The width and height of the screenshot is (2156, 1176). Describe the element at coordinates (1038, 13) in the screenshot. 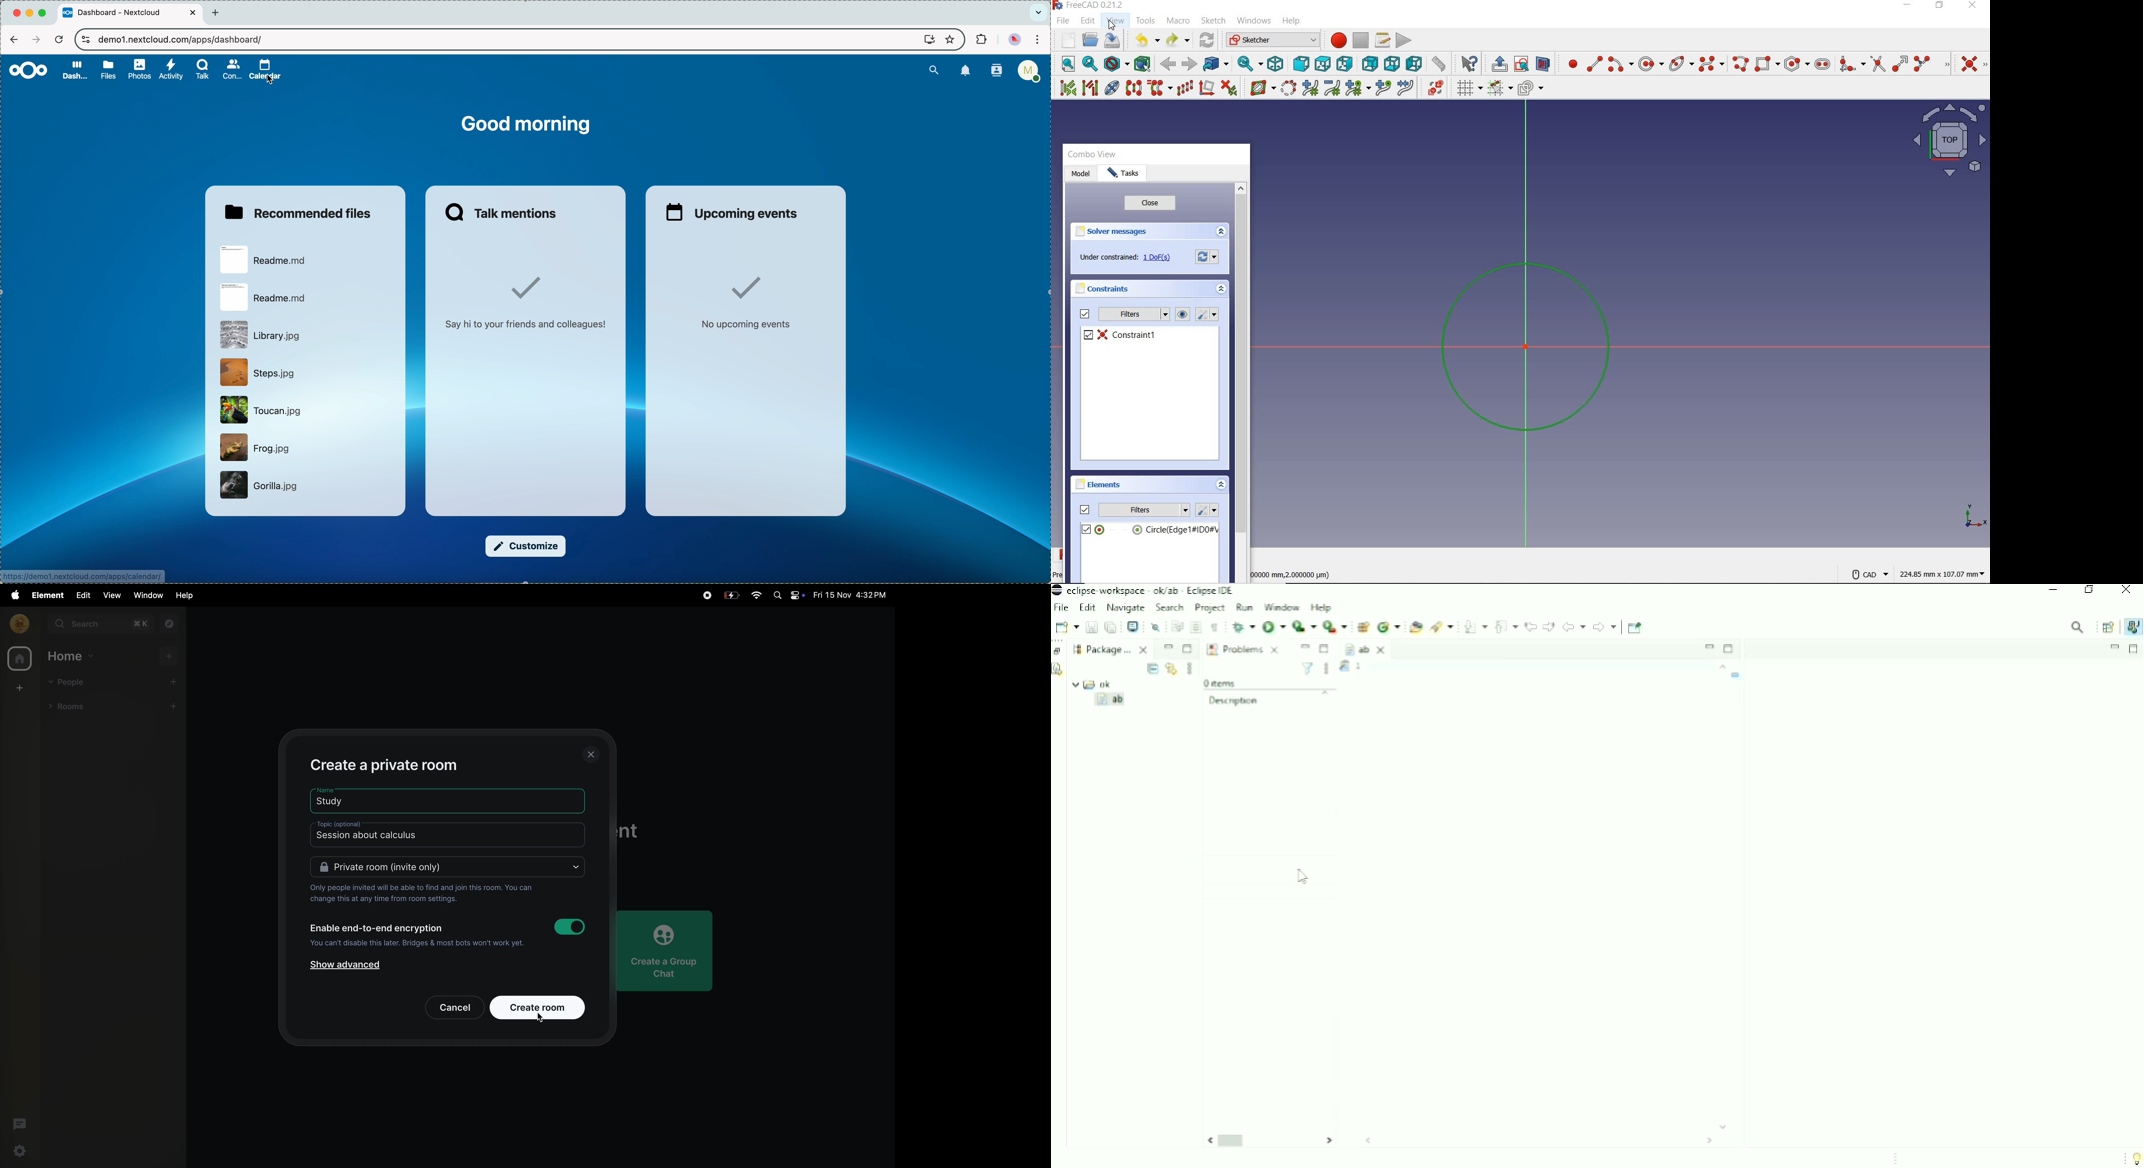

I see `search tabs` at that location.